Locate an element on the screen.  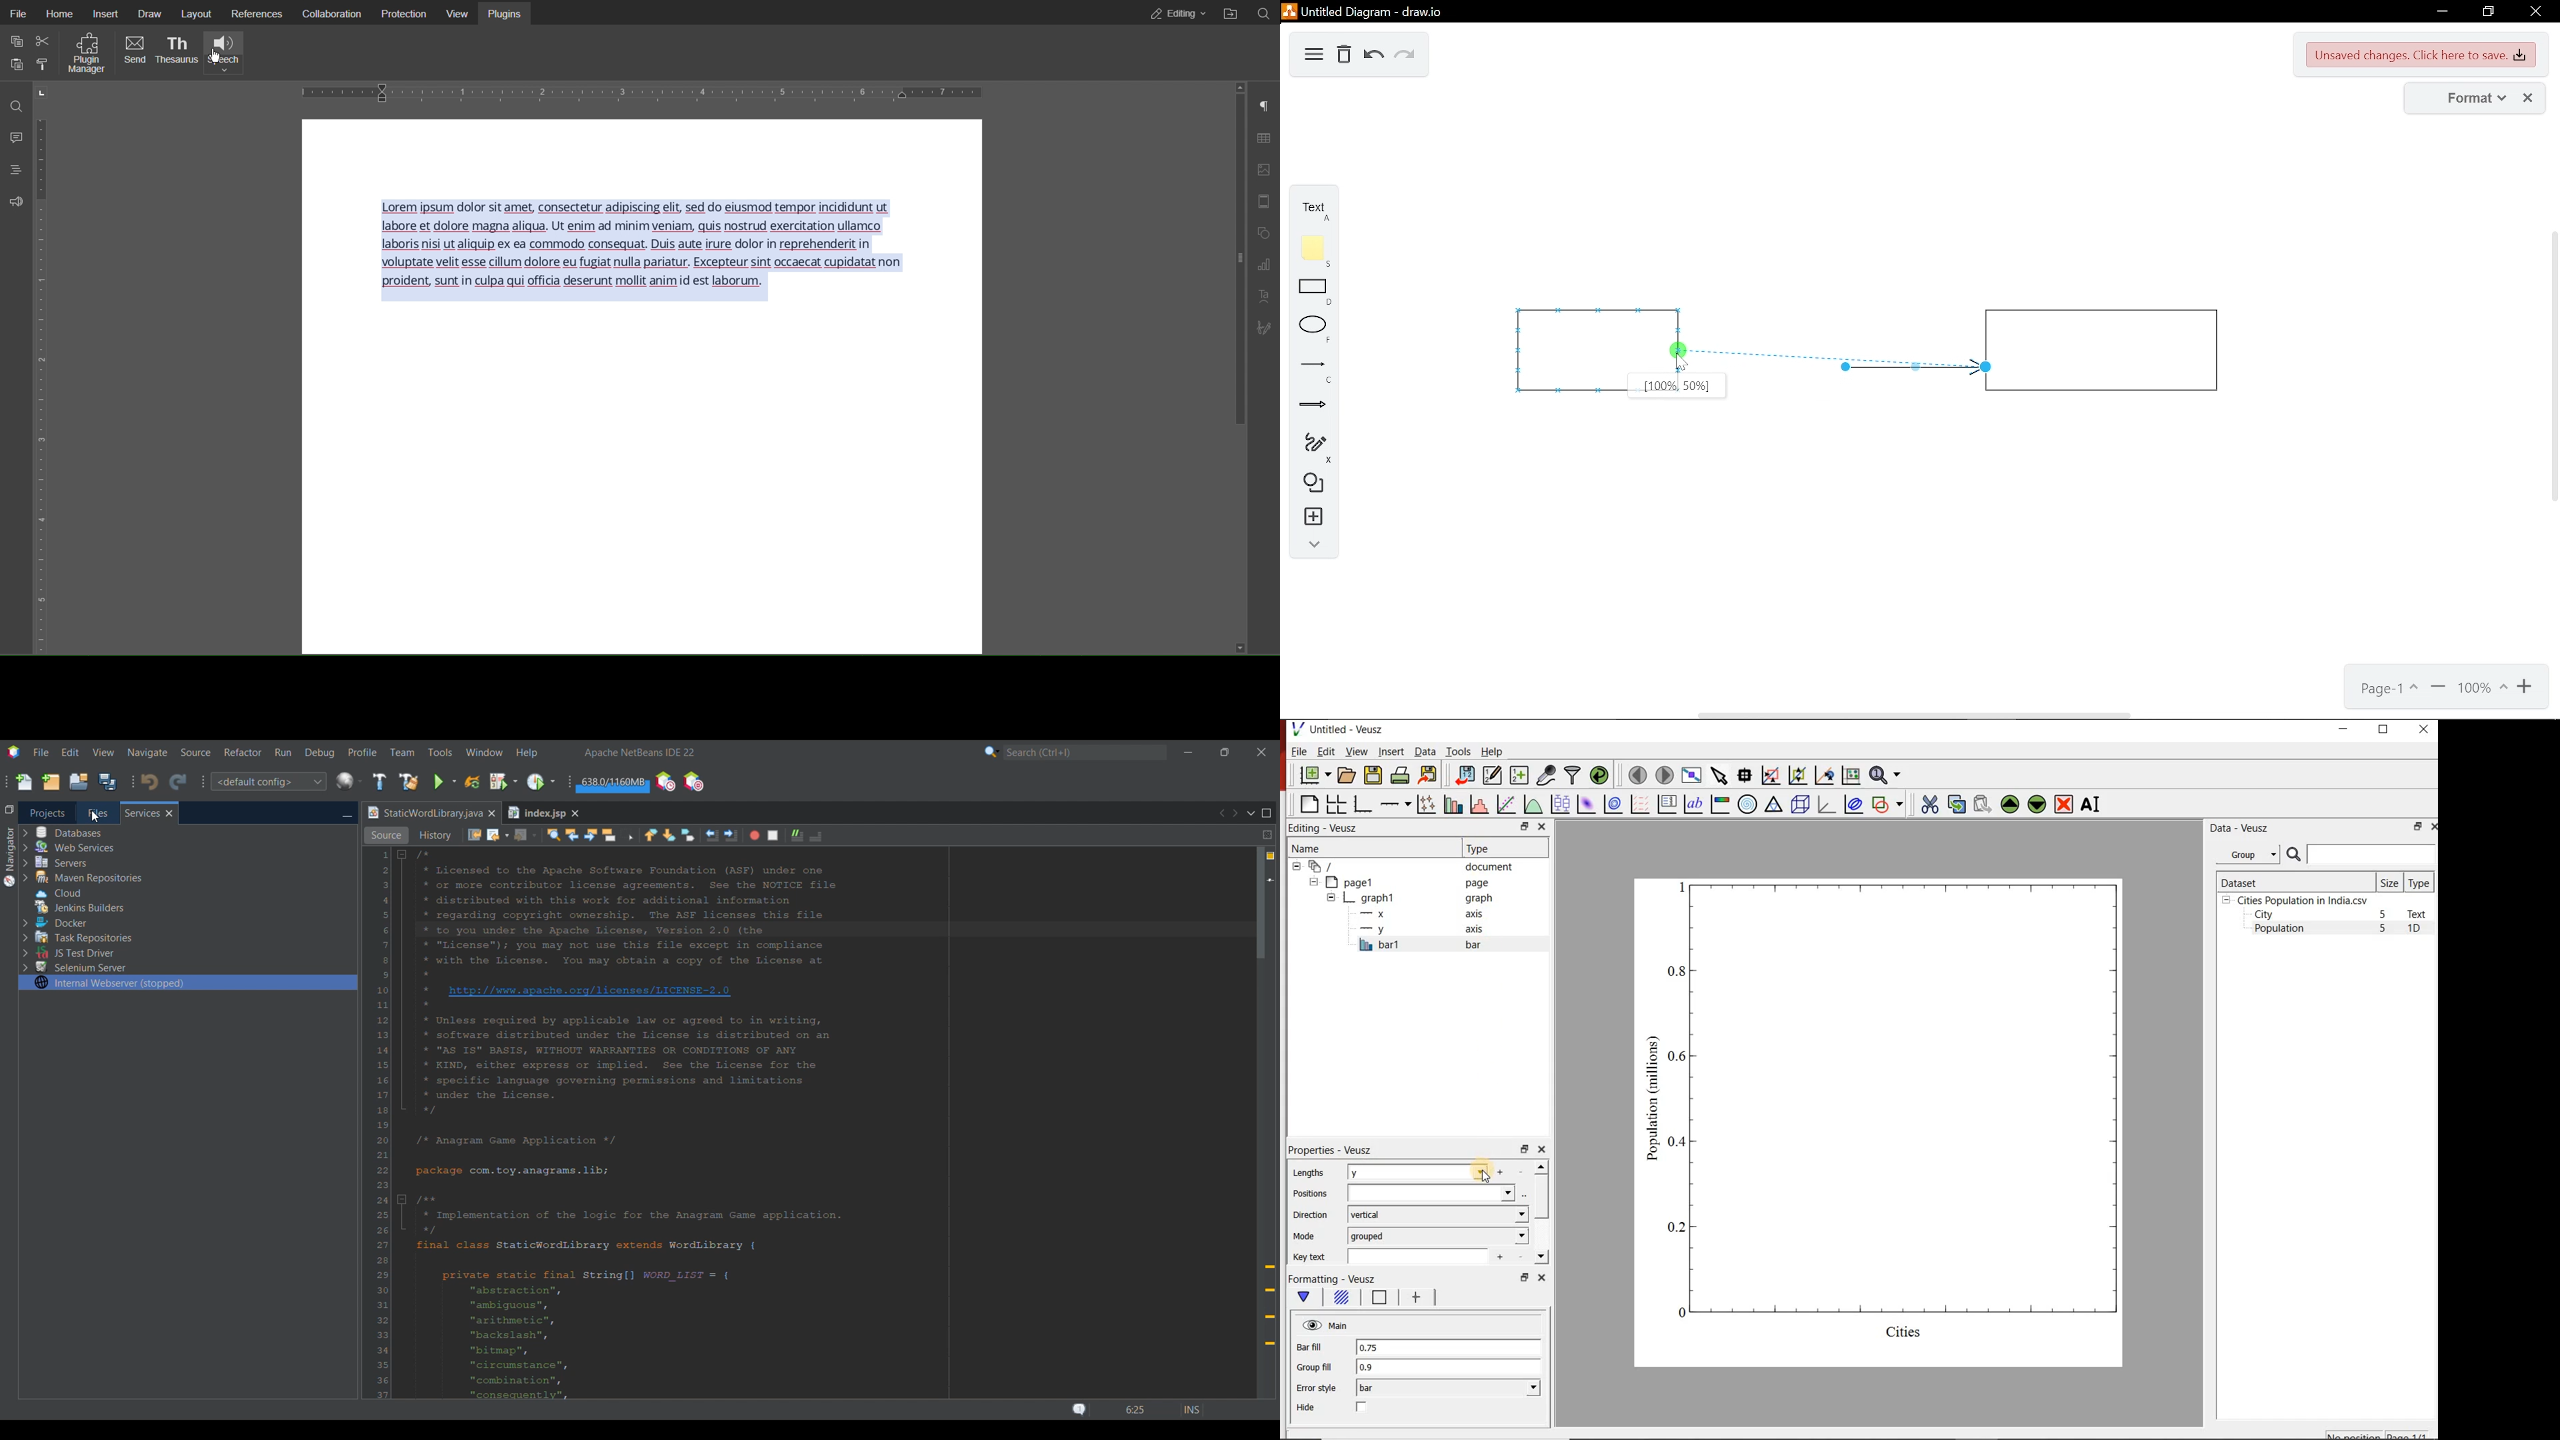
click to reset graph axes is located at coordinates (1851, 774).